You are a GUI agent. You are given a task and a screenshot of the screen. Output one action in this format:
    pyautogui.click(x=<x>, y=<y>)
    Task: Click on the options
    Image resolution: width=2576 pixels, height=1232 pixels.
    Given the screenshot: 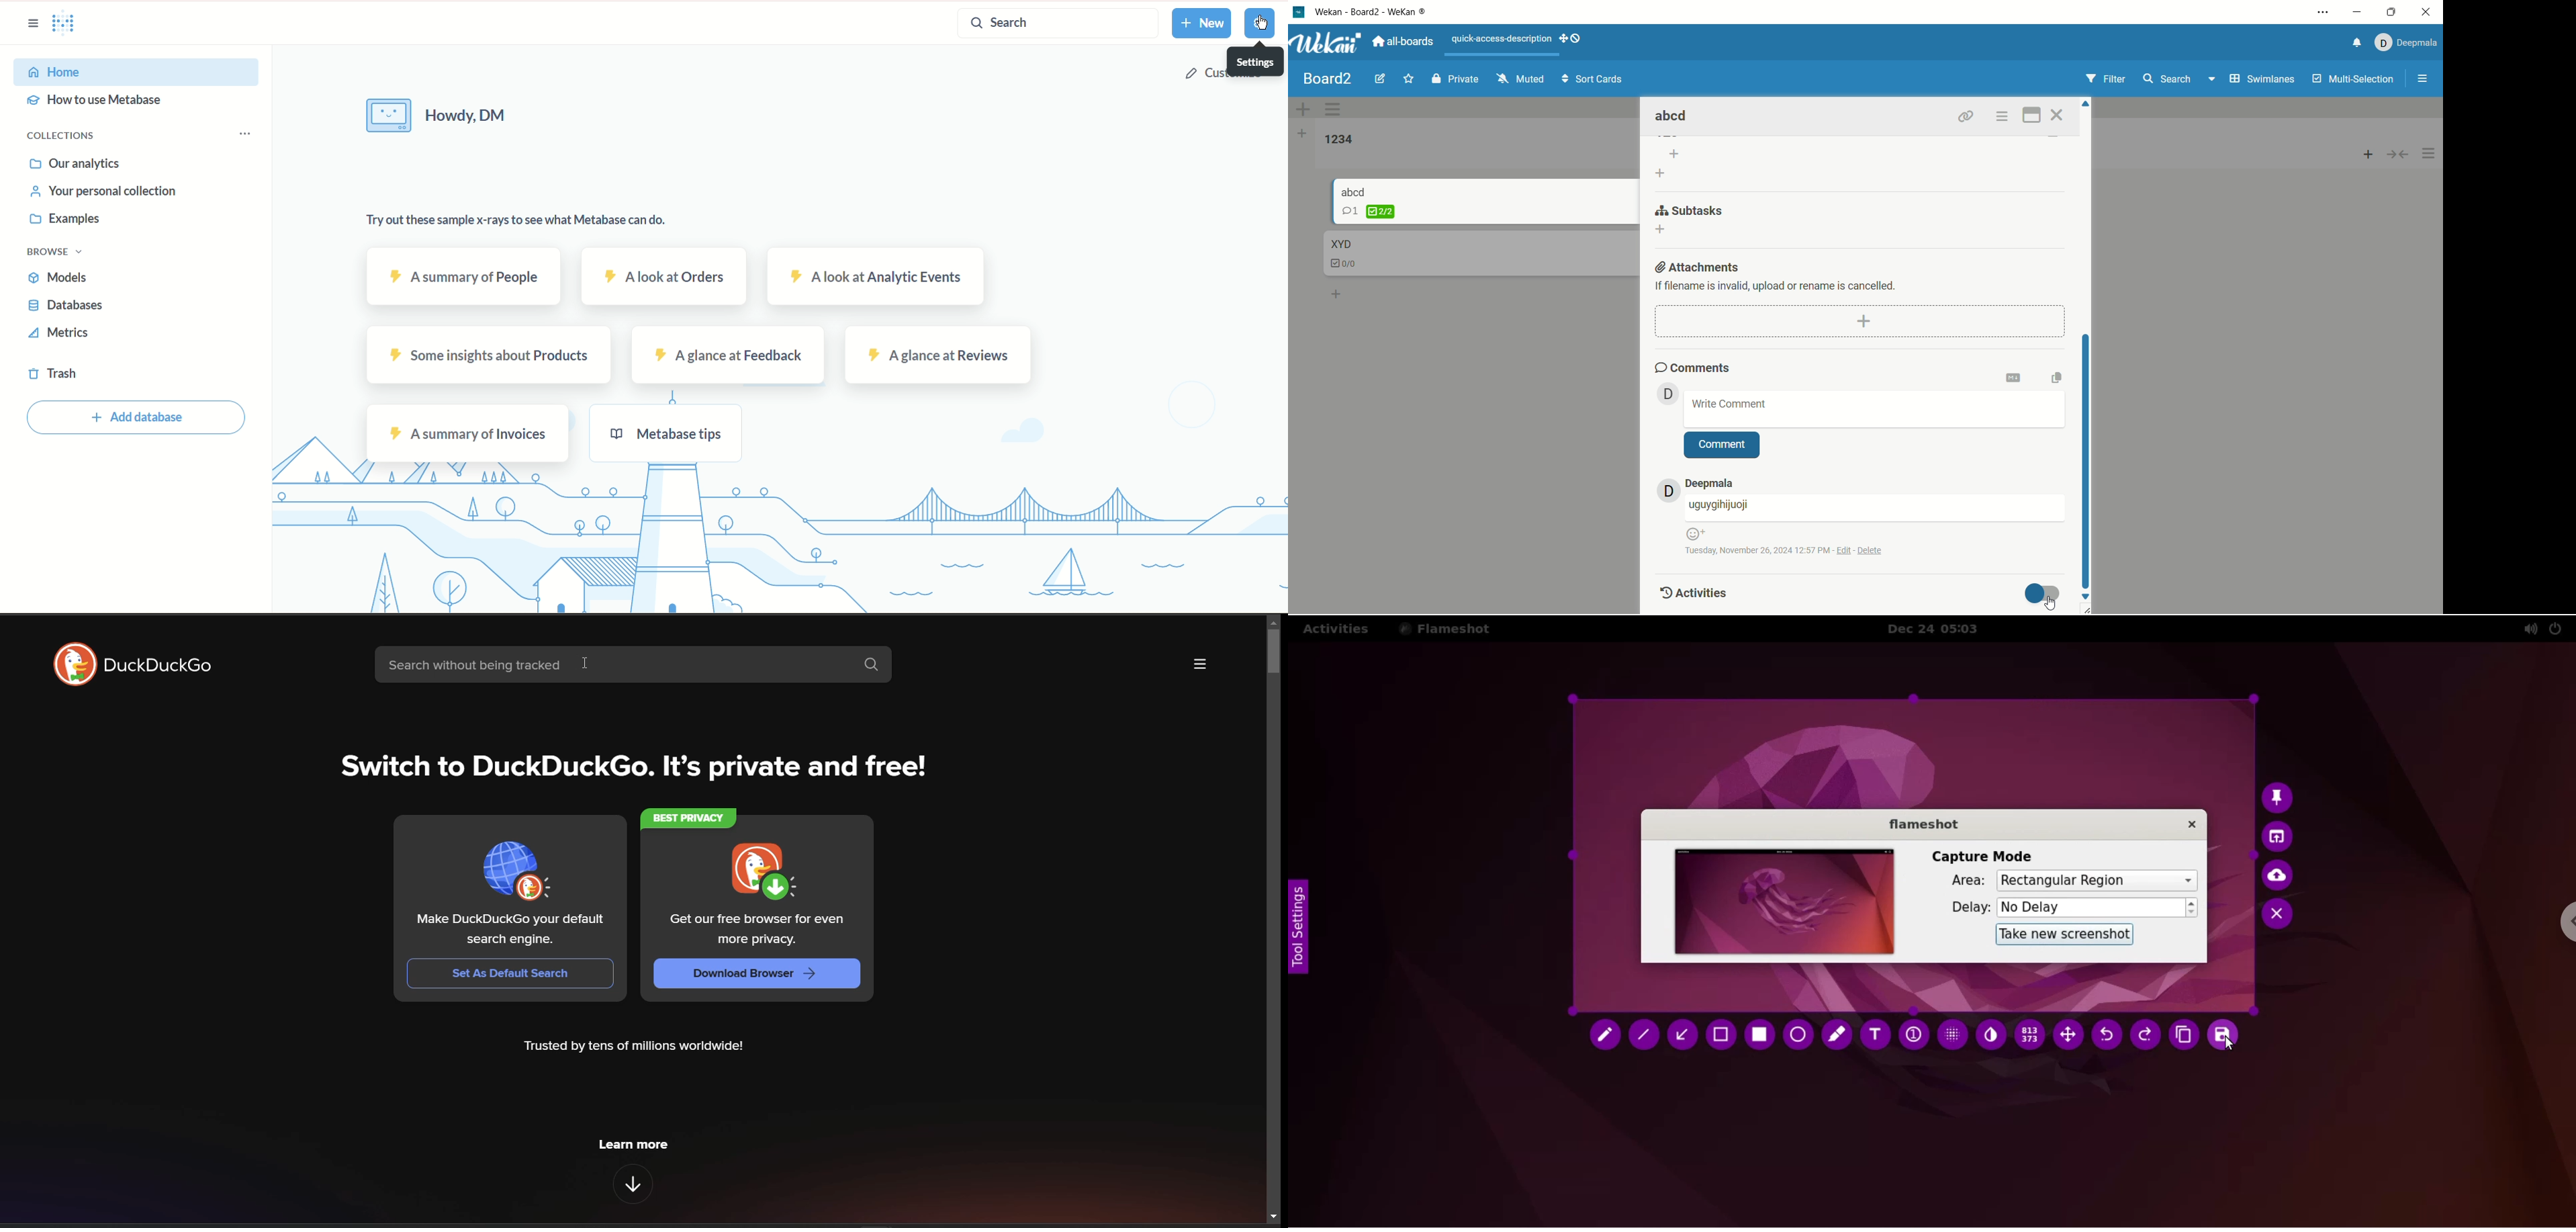 What is the action you would take?
    pyautogui.click(x=2002, y=116)
    